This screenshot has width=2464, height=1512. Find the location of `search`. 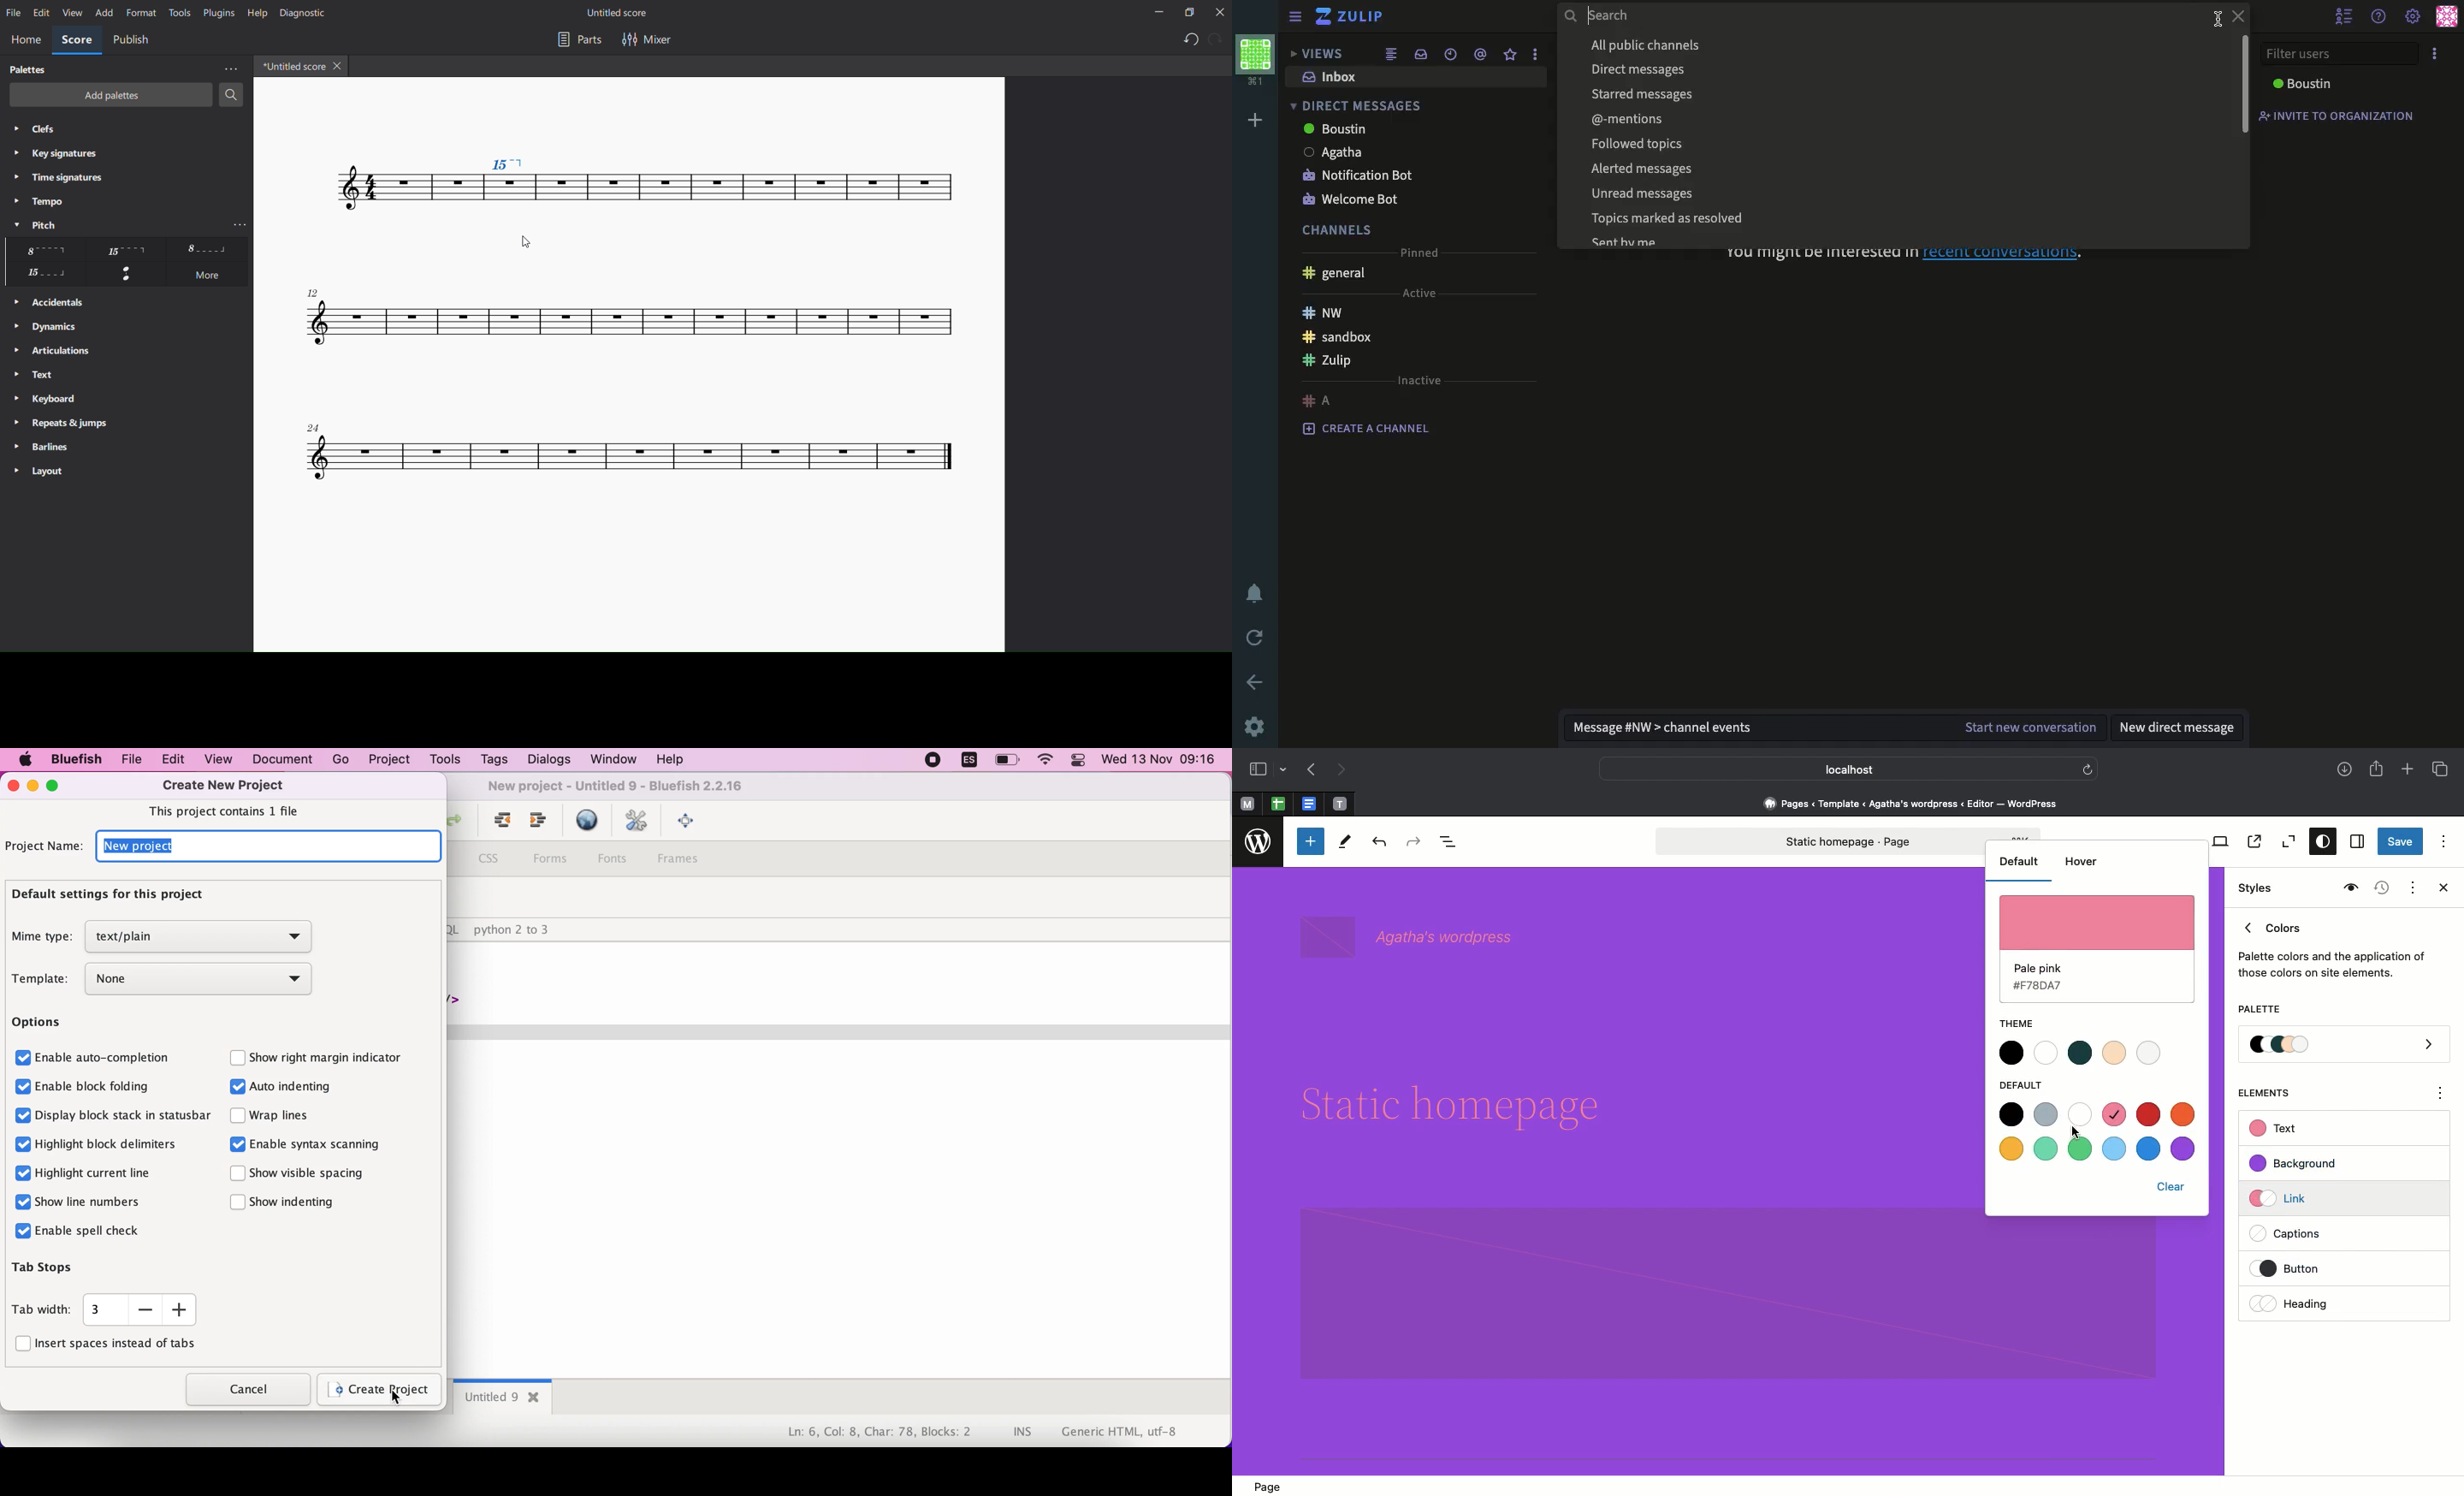

search is located at coordinates (1881, 14).